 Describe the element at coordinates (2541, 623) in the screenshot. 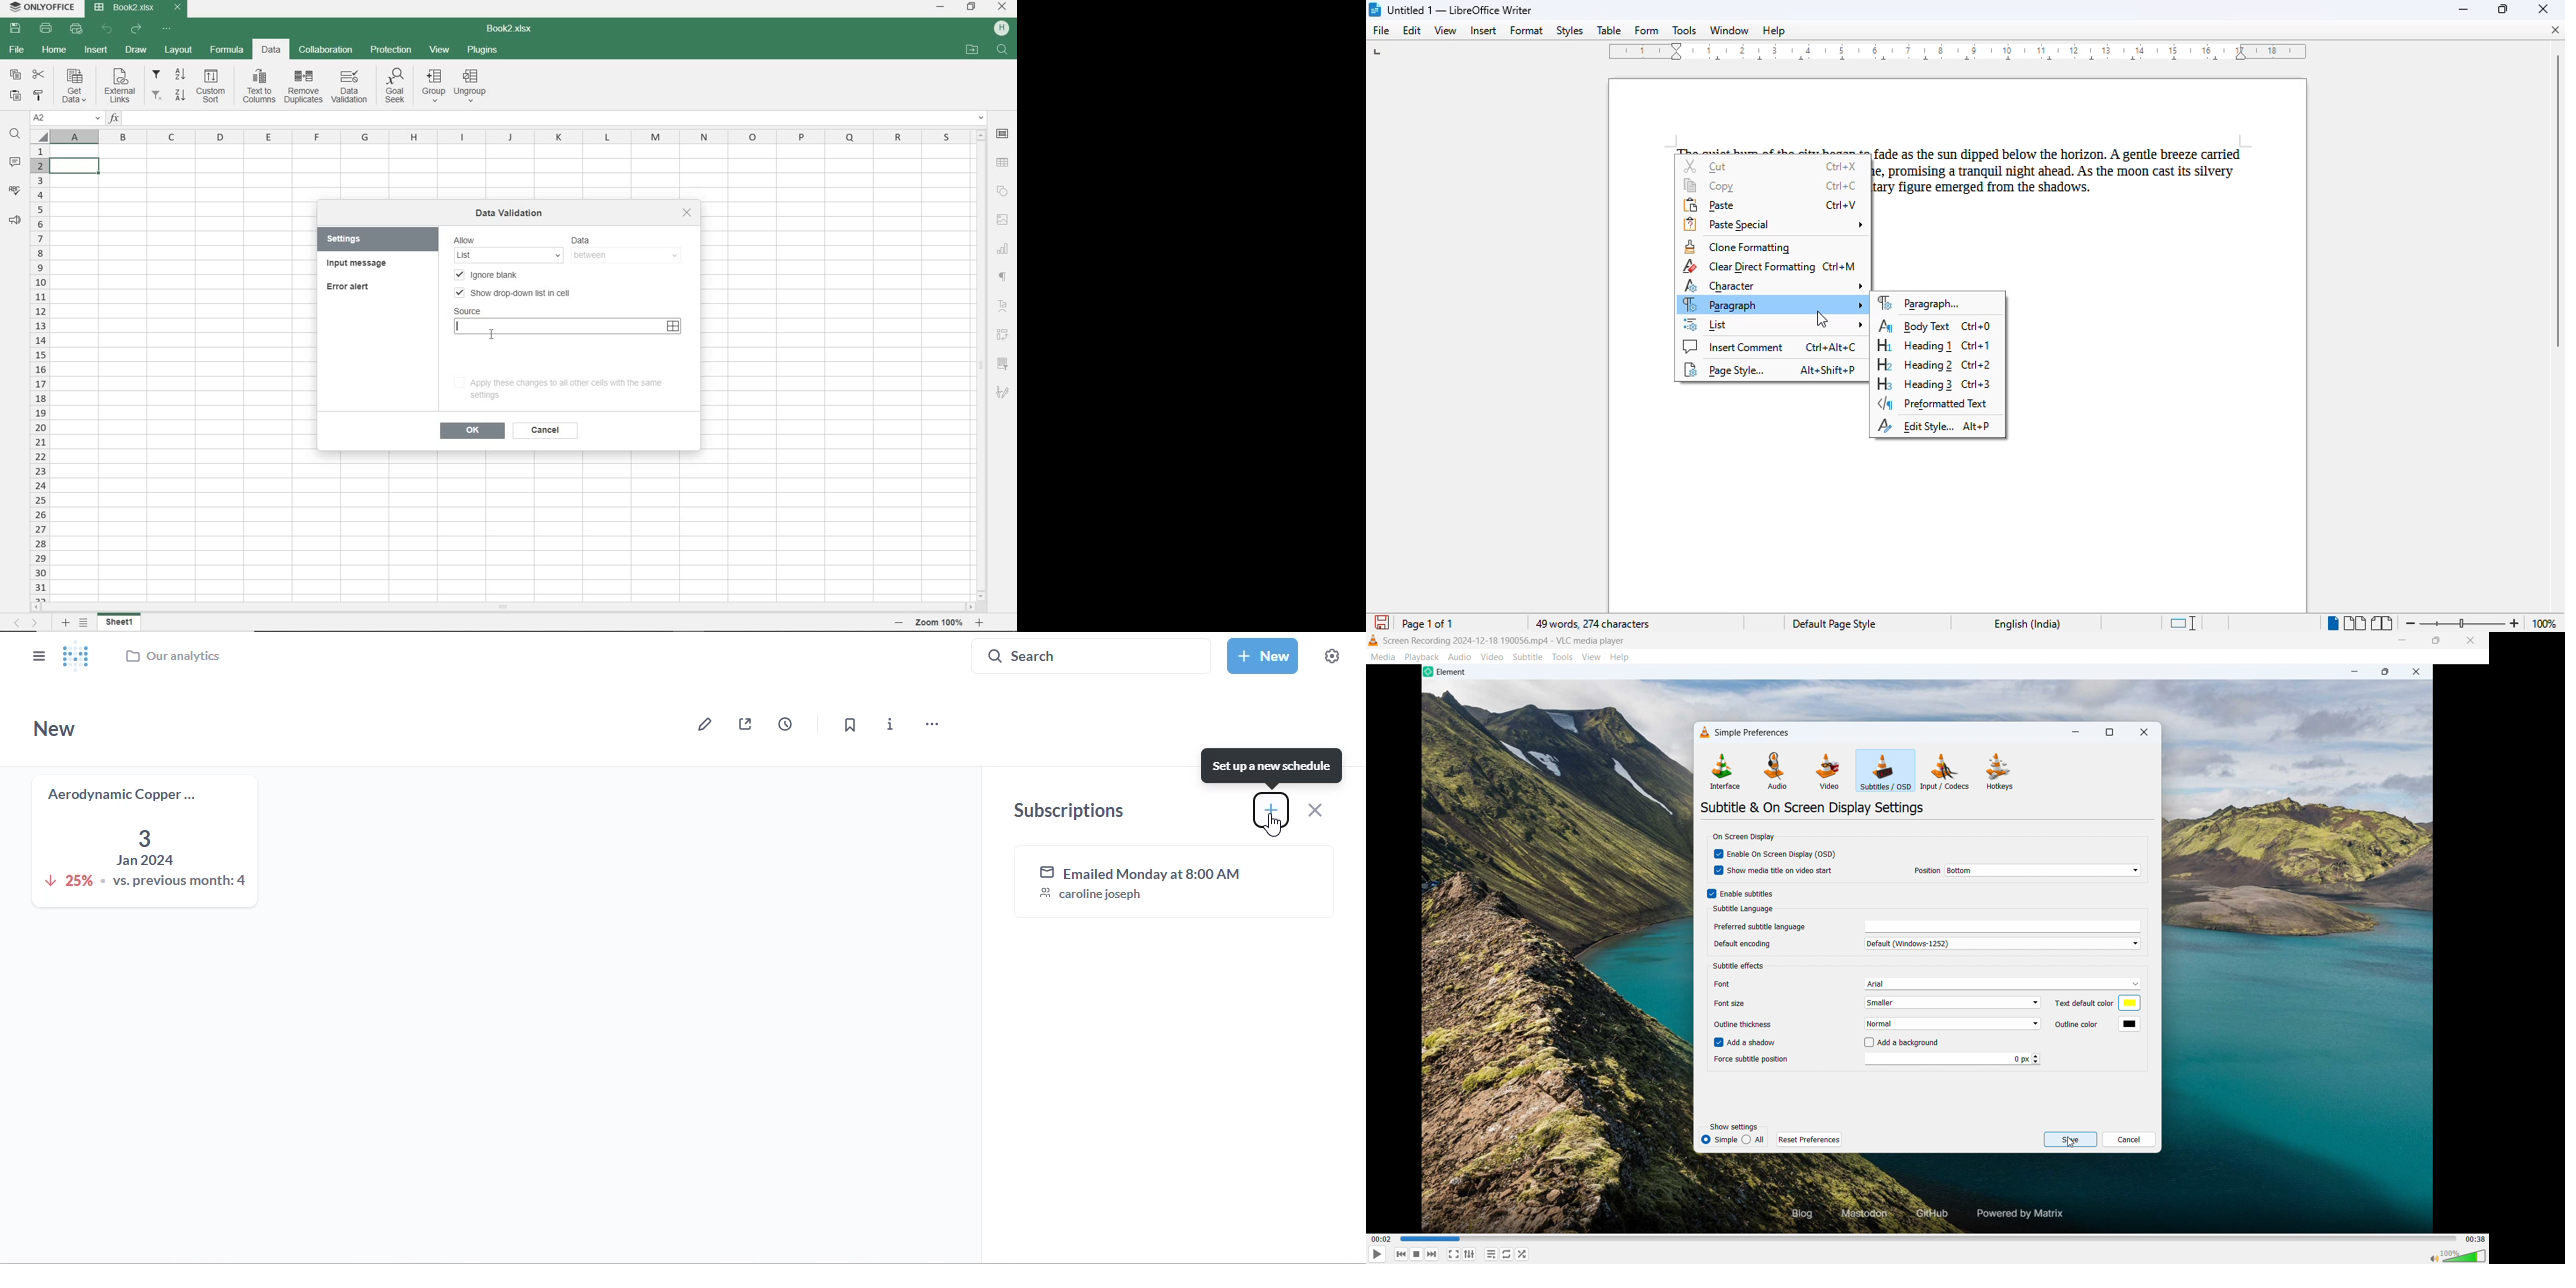

I see `100%` at that location.